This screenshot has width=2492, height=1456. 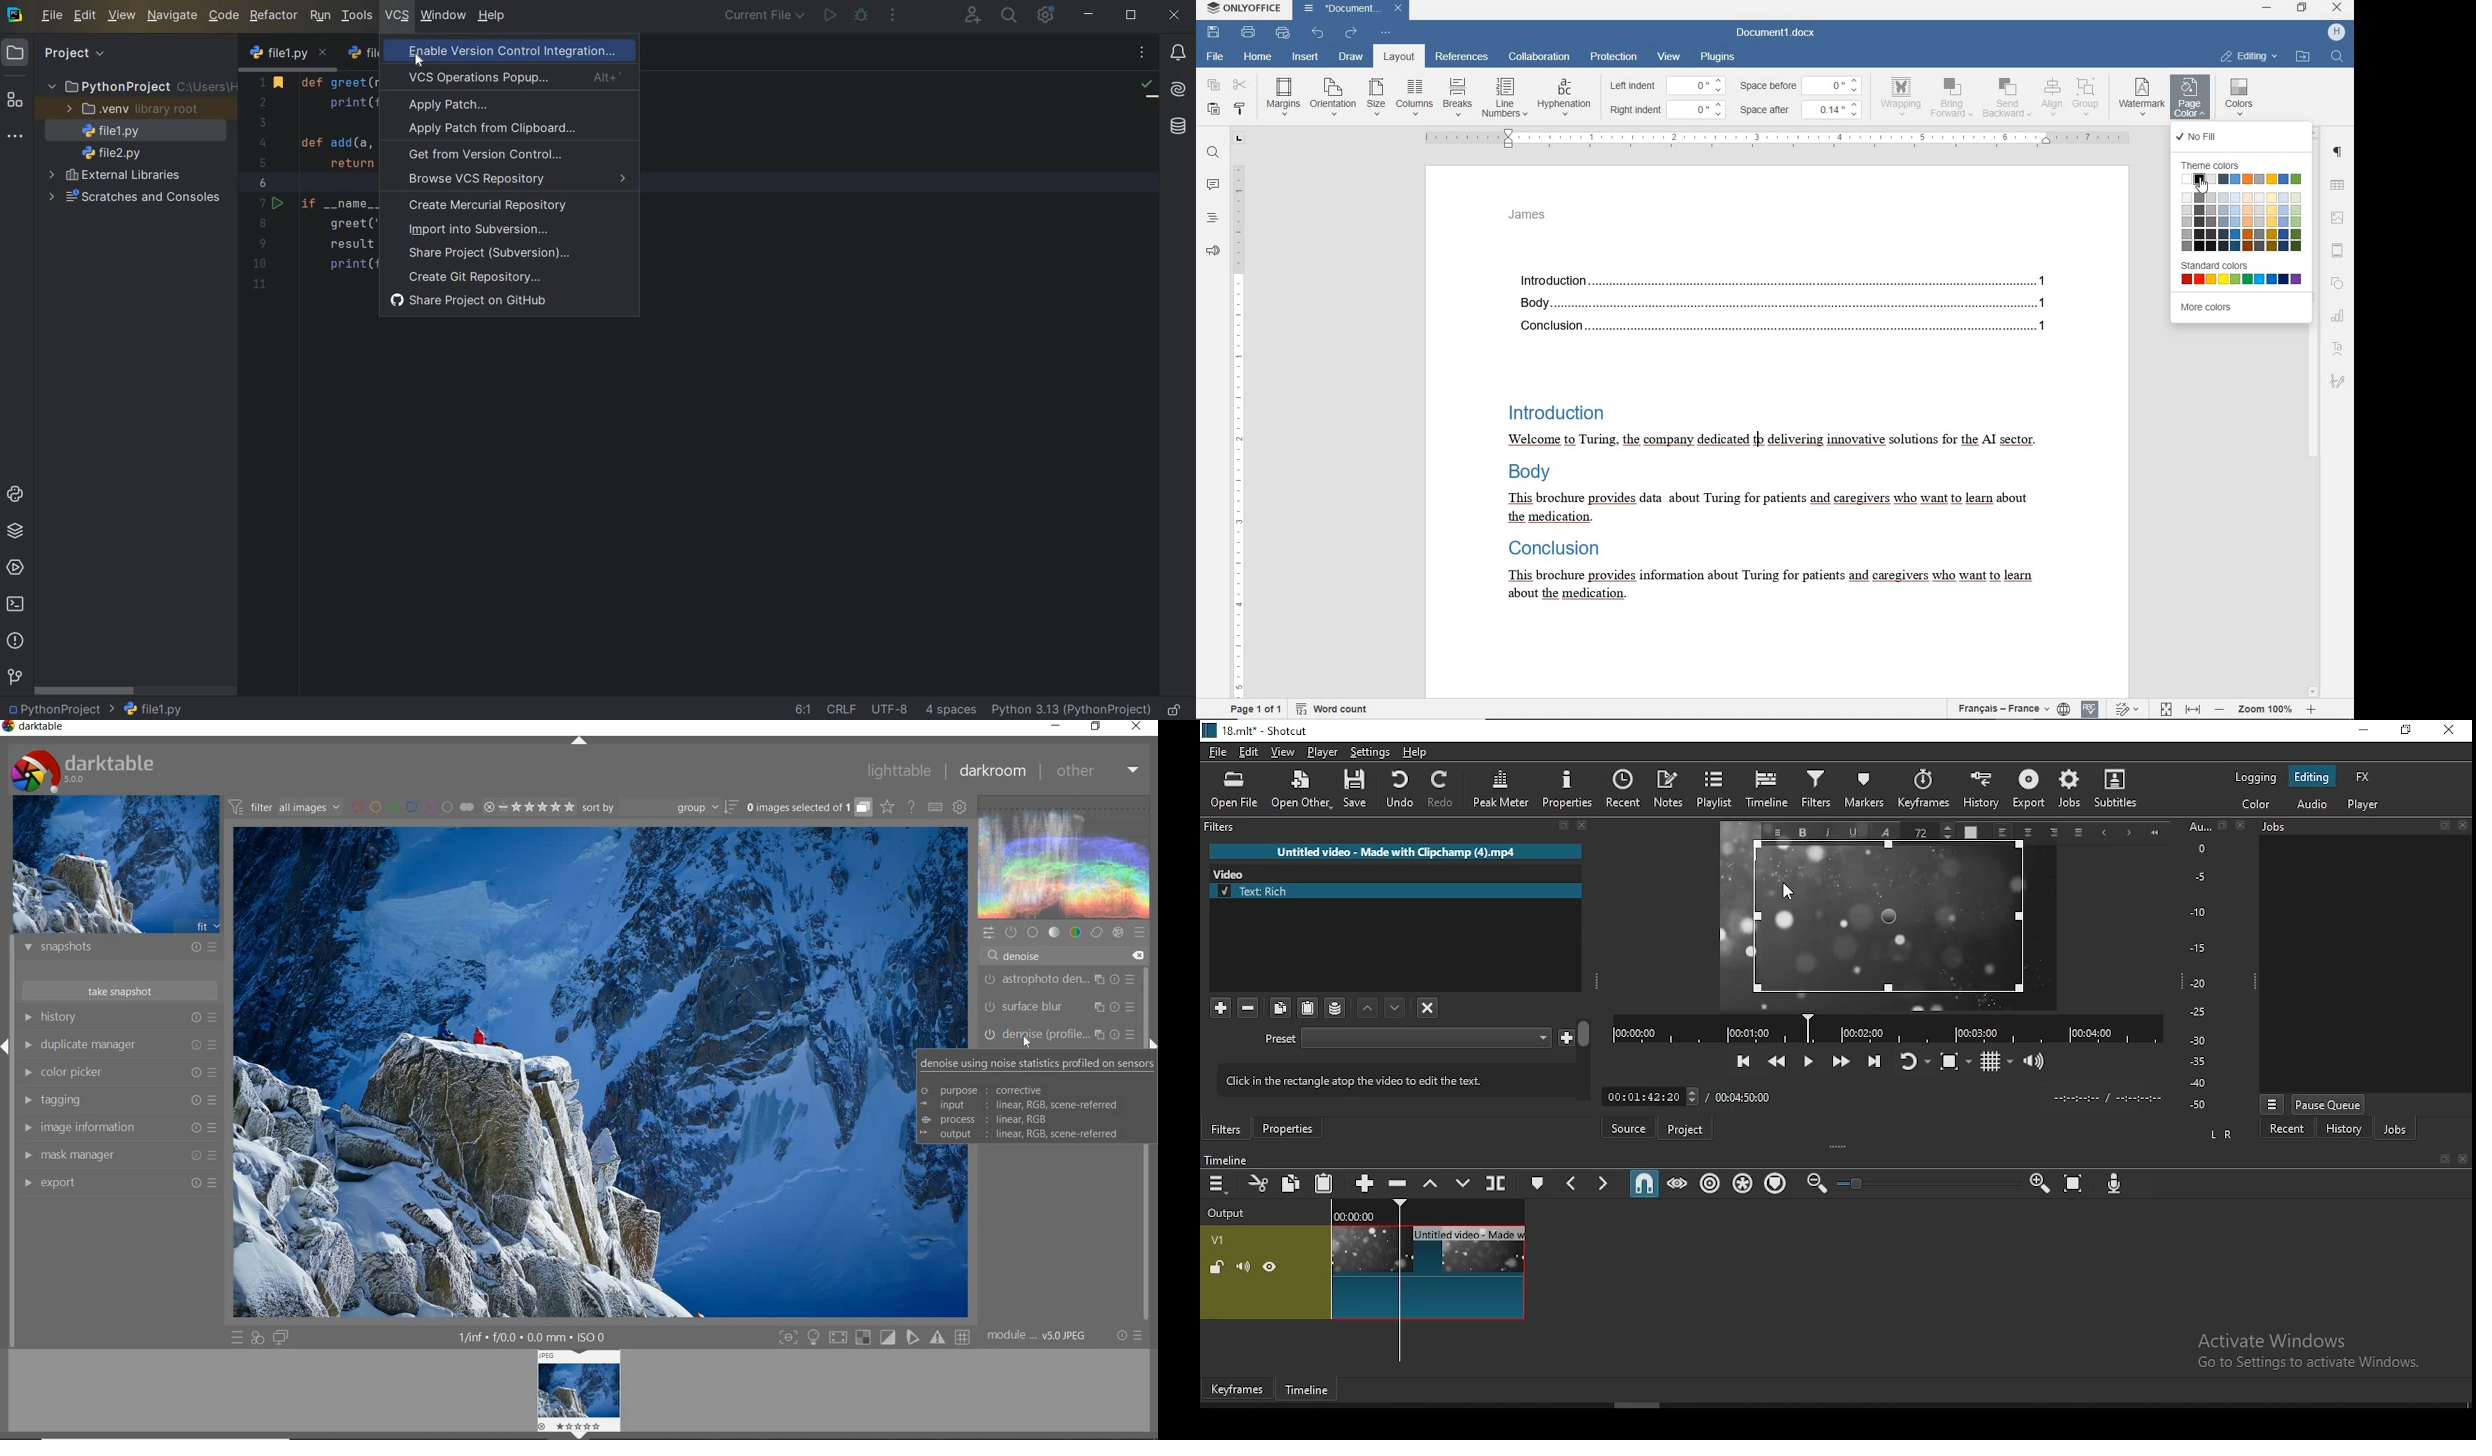 What do you see at coordinates (961, 806) in the screenshot?
I see `show global preferences` at bounding box center [961, 806].